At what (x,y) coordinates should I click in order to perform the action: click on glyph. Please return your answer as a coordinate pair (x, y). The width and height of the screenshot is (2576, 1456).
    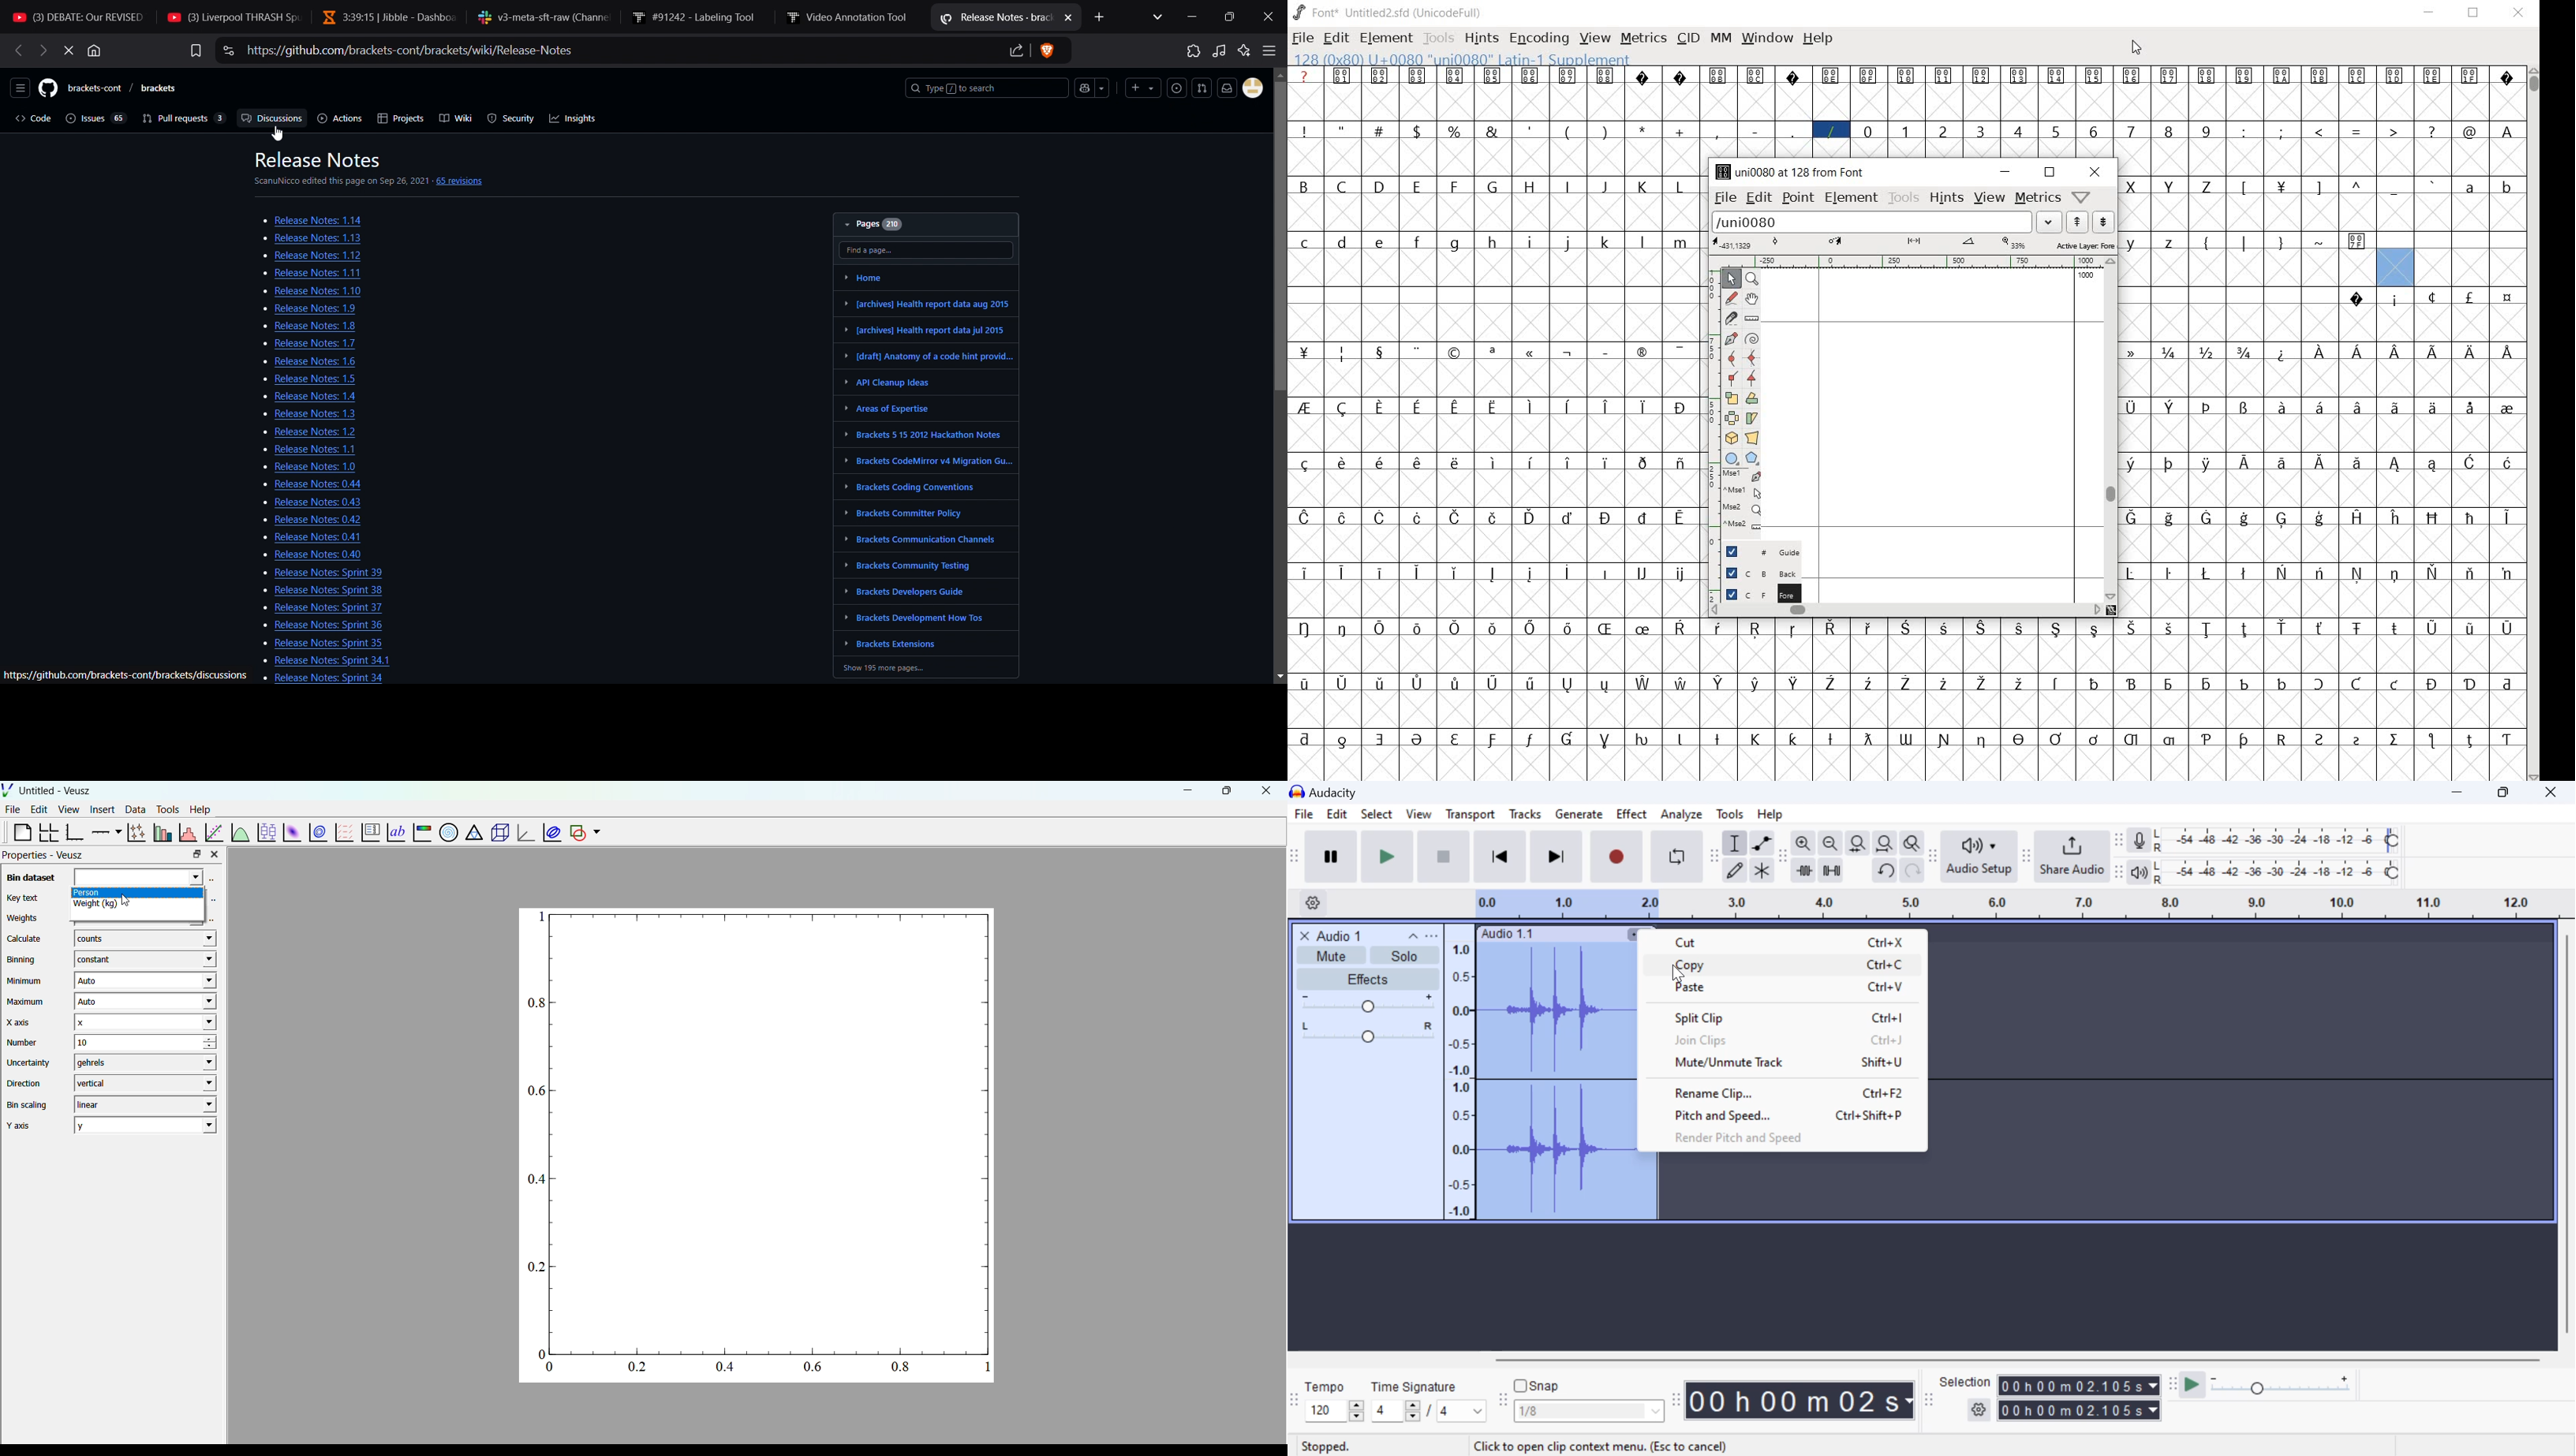
    Looking at the image, I should click on (2507, 518).